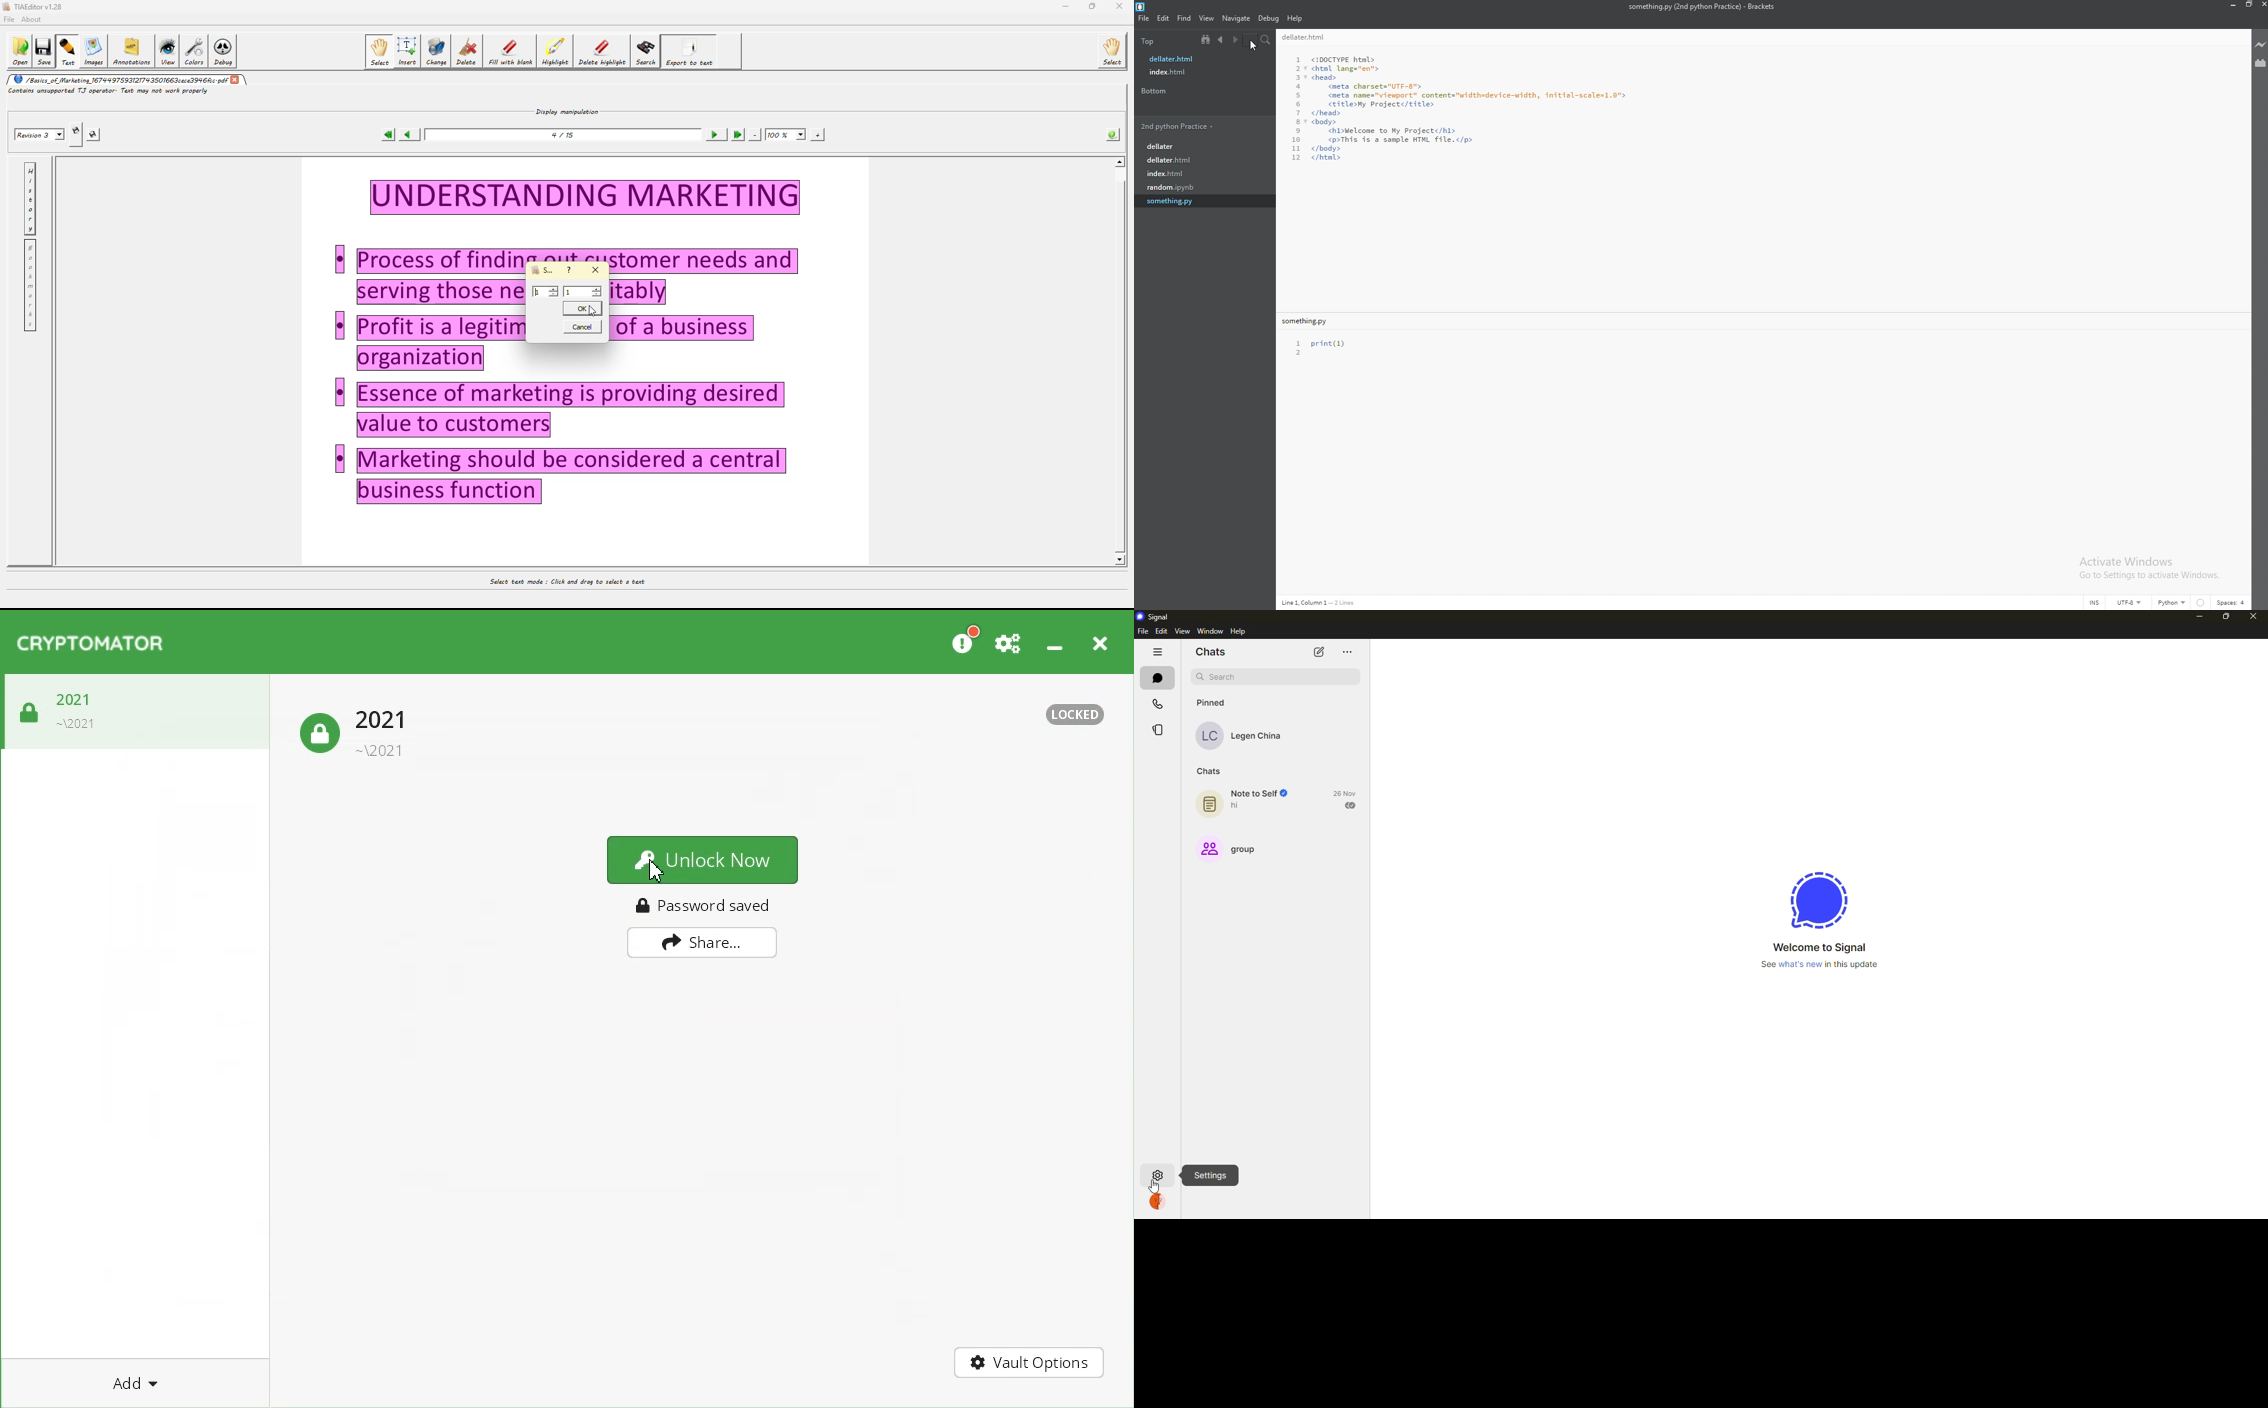 The height and width of the screenshot is (1428, 2268). I want to click on previous, so click(1220, 39).